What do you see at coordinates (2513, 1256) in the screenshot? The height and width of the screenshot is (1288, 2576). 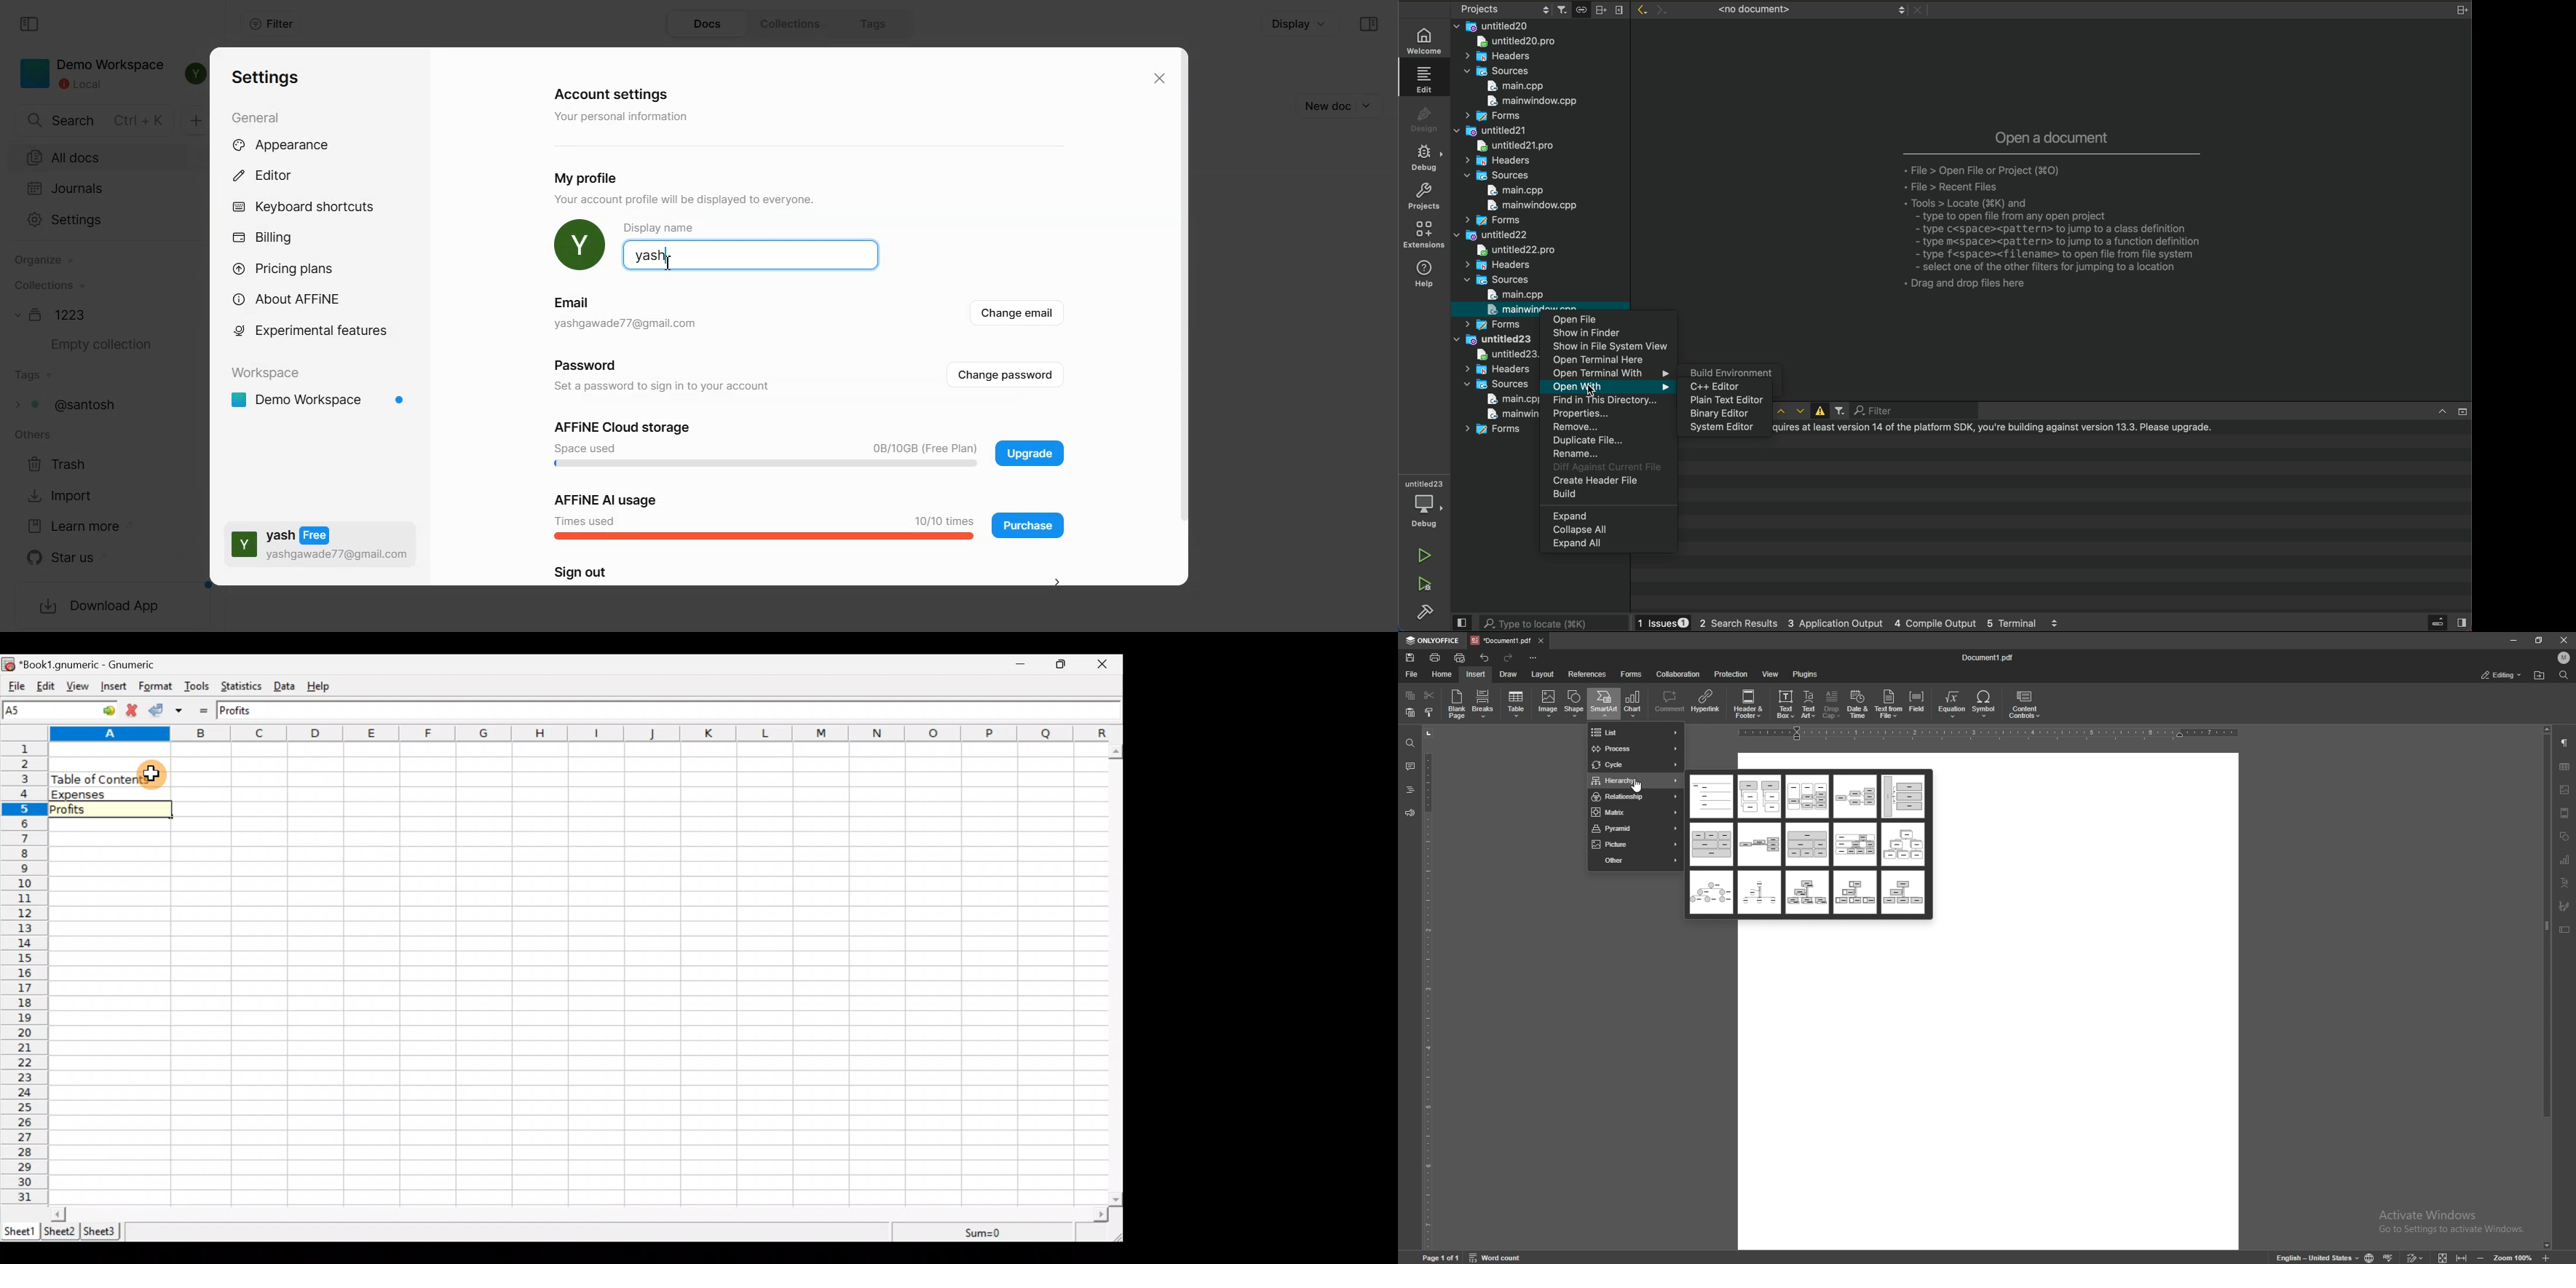 I see `zoom` at bounding box center [2513, 1256].